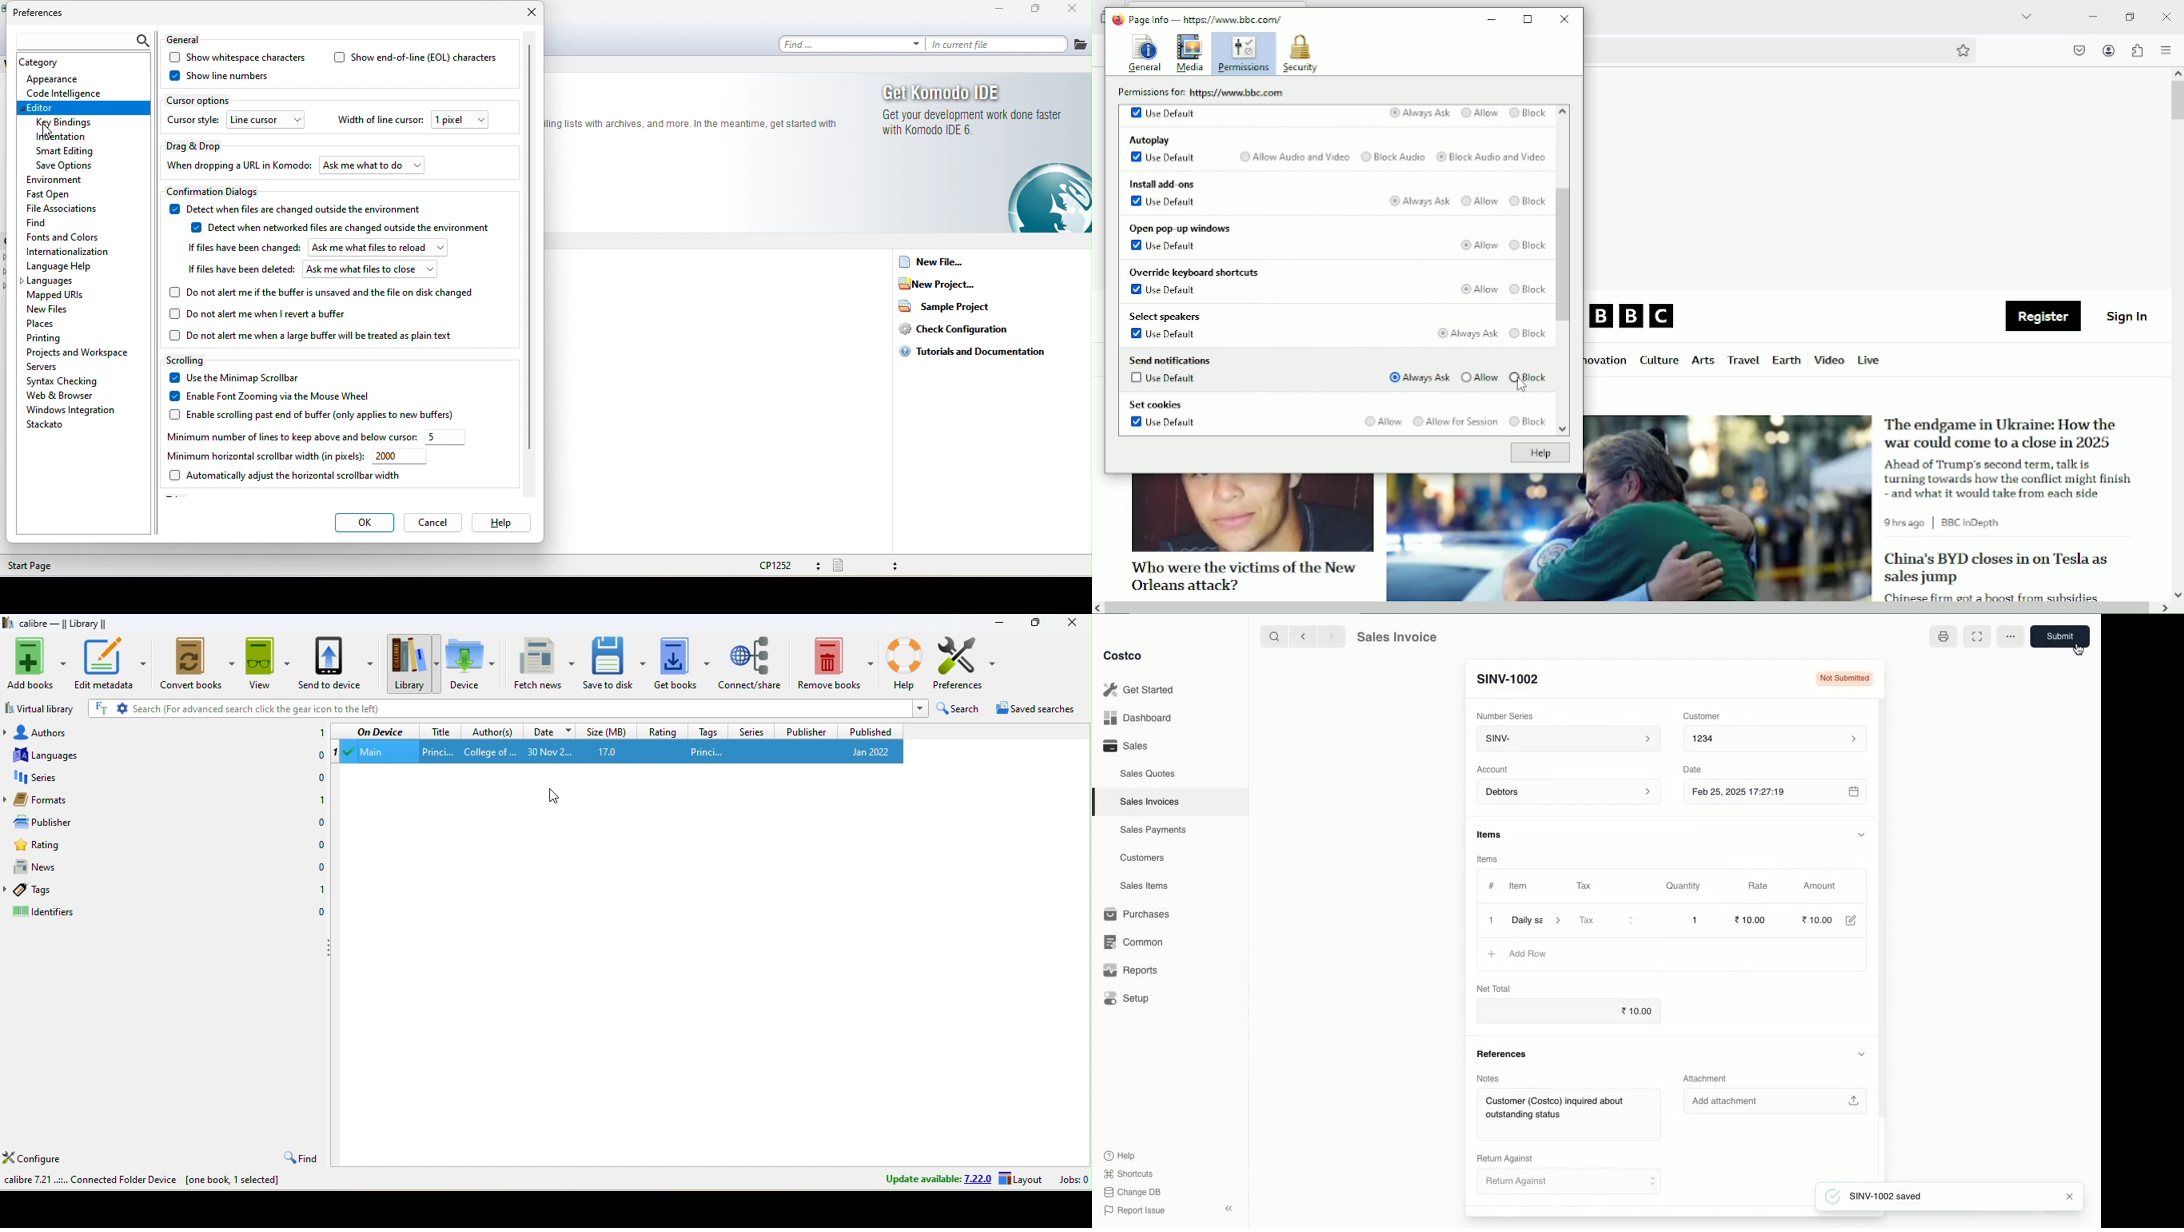 This screenshot has height=1232, width=2184. I want to click on Extensions, so click(2136, 50).